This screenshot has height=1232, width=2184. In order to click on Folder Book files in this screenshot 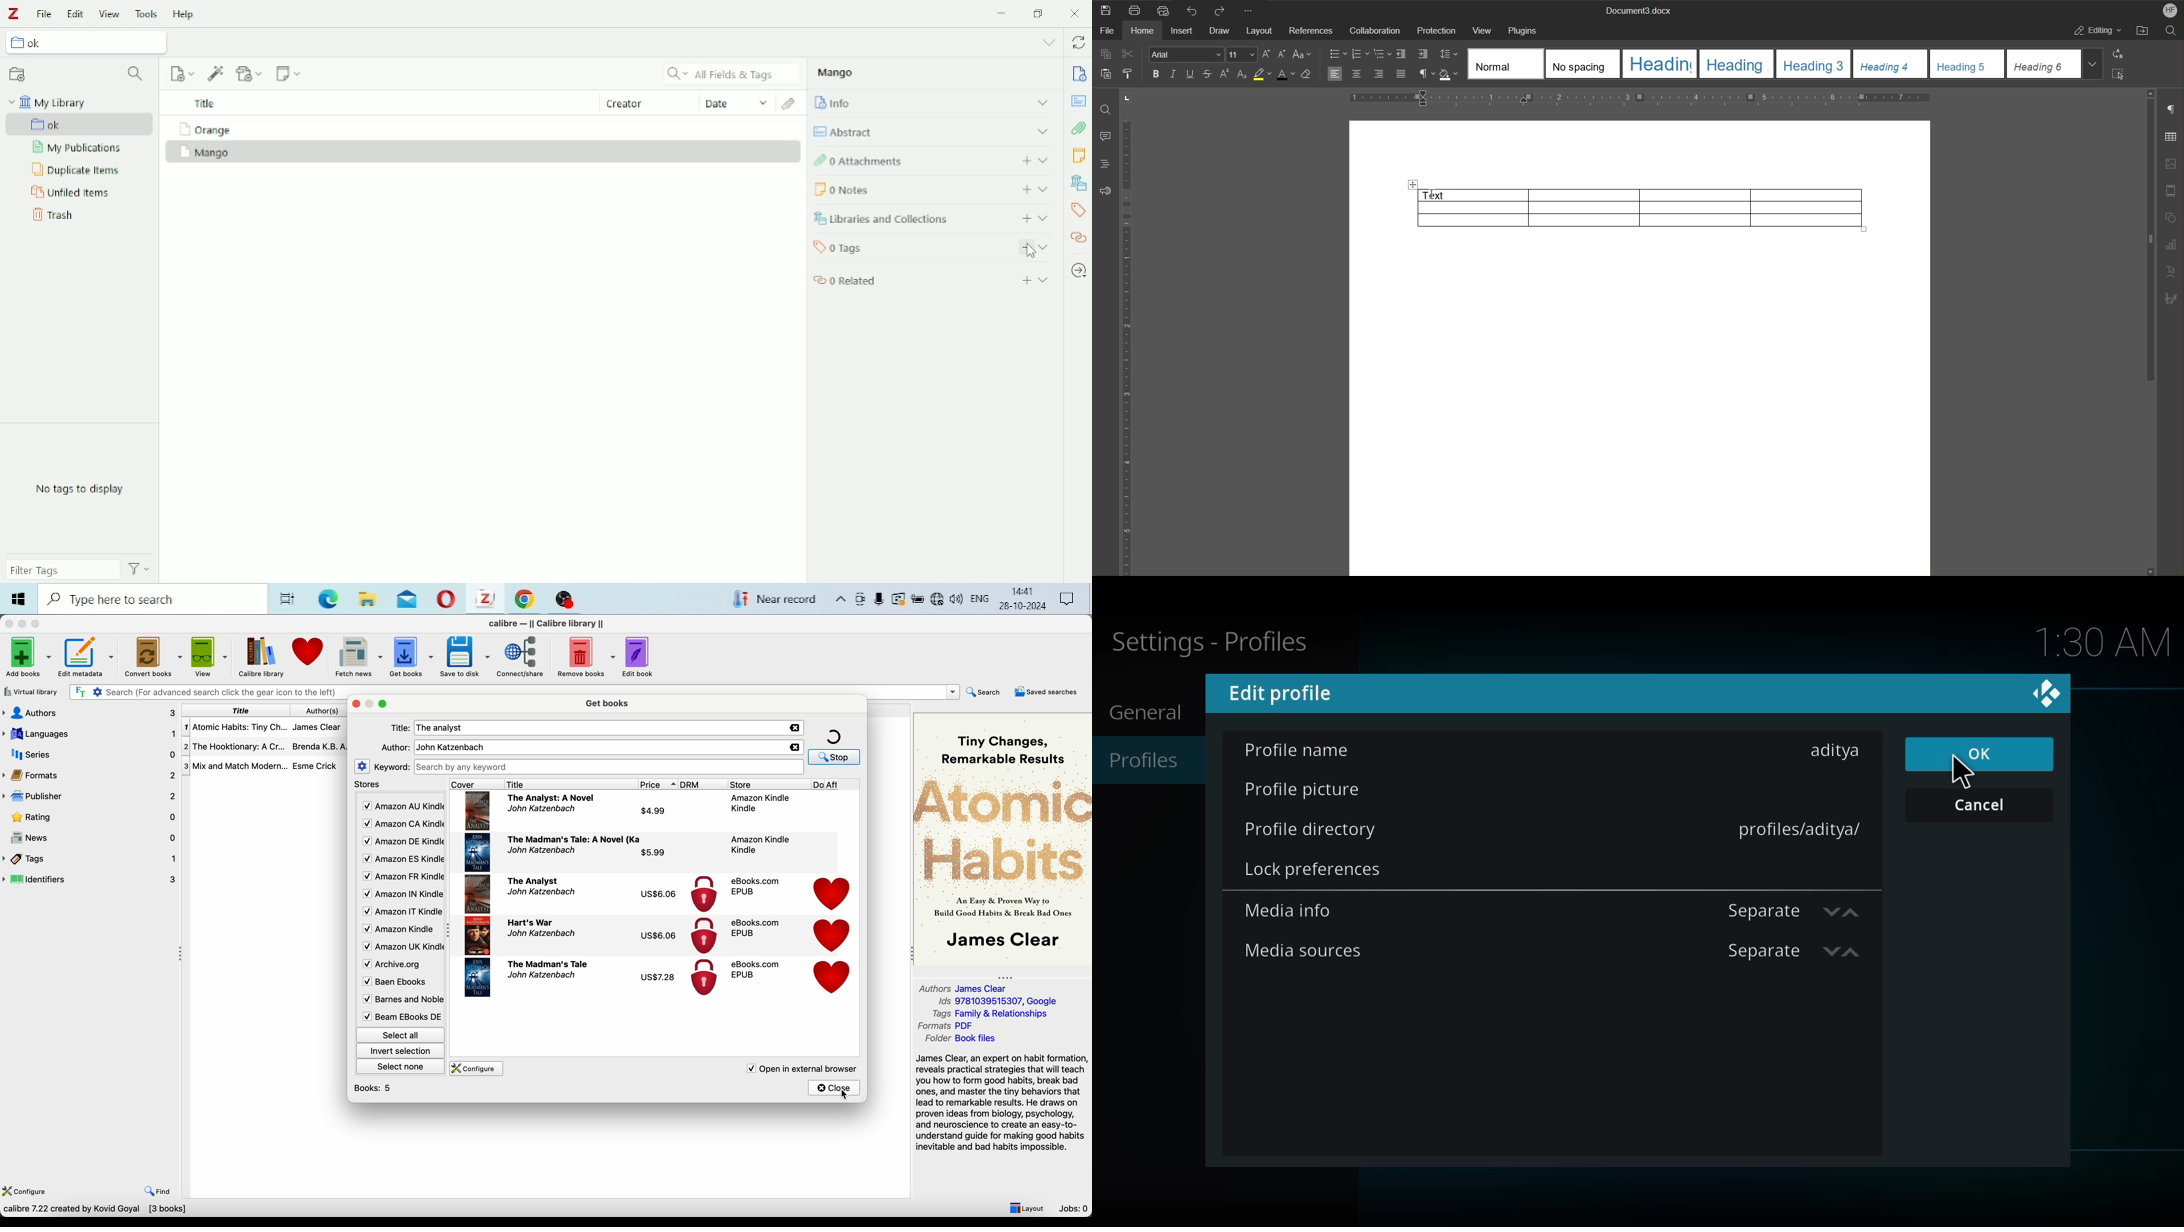, I will do `click(957, 1040)`.